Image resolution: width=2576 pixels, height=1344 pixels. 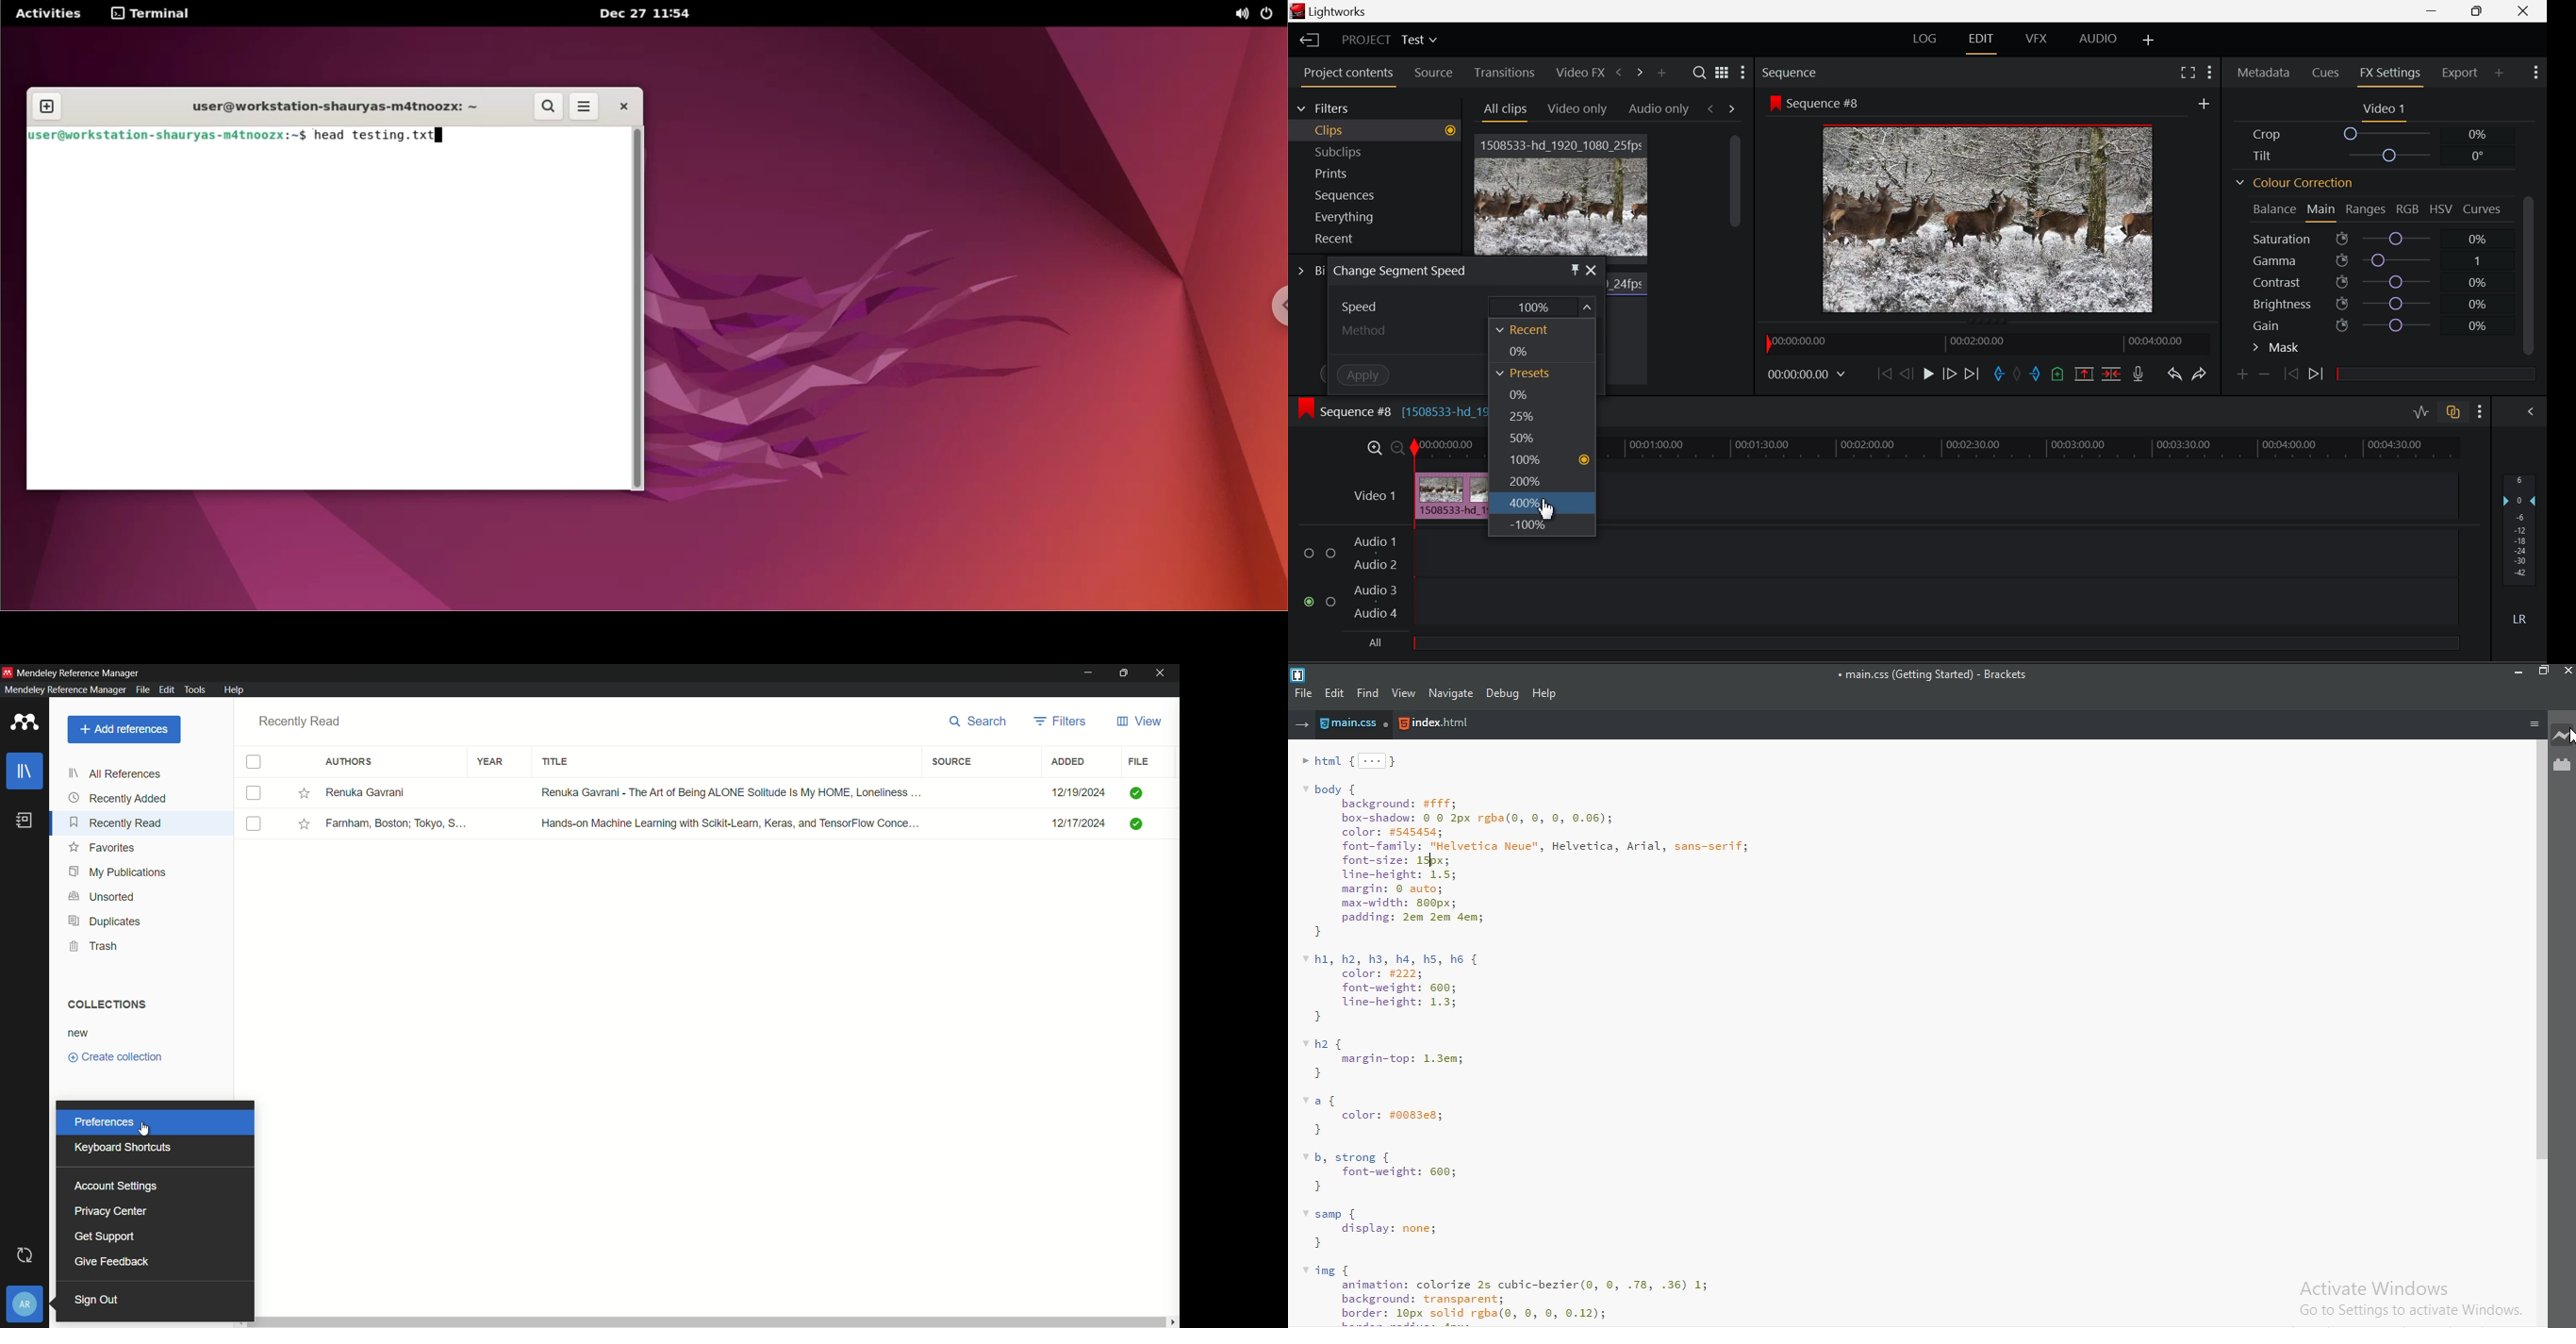 I want to click on HSV, so click(x=2442, y=210).